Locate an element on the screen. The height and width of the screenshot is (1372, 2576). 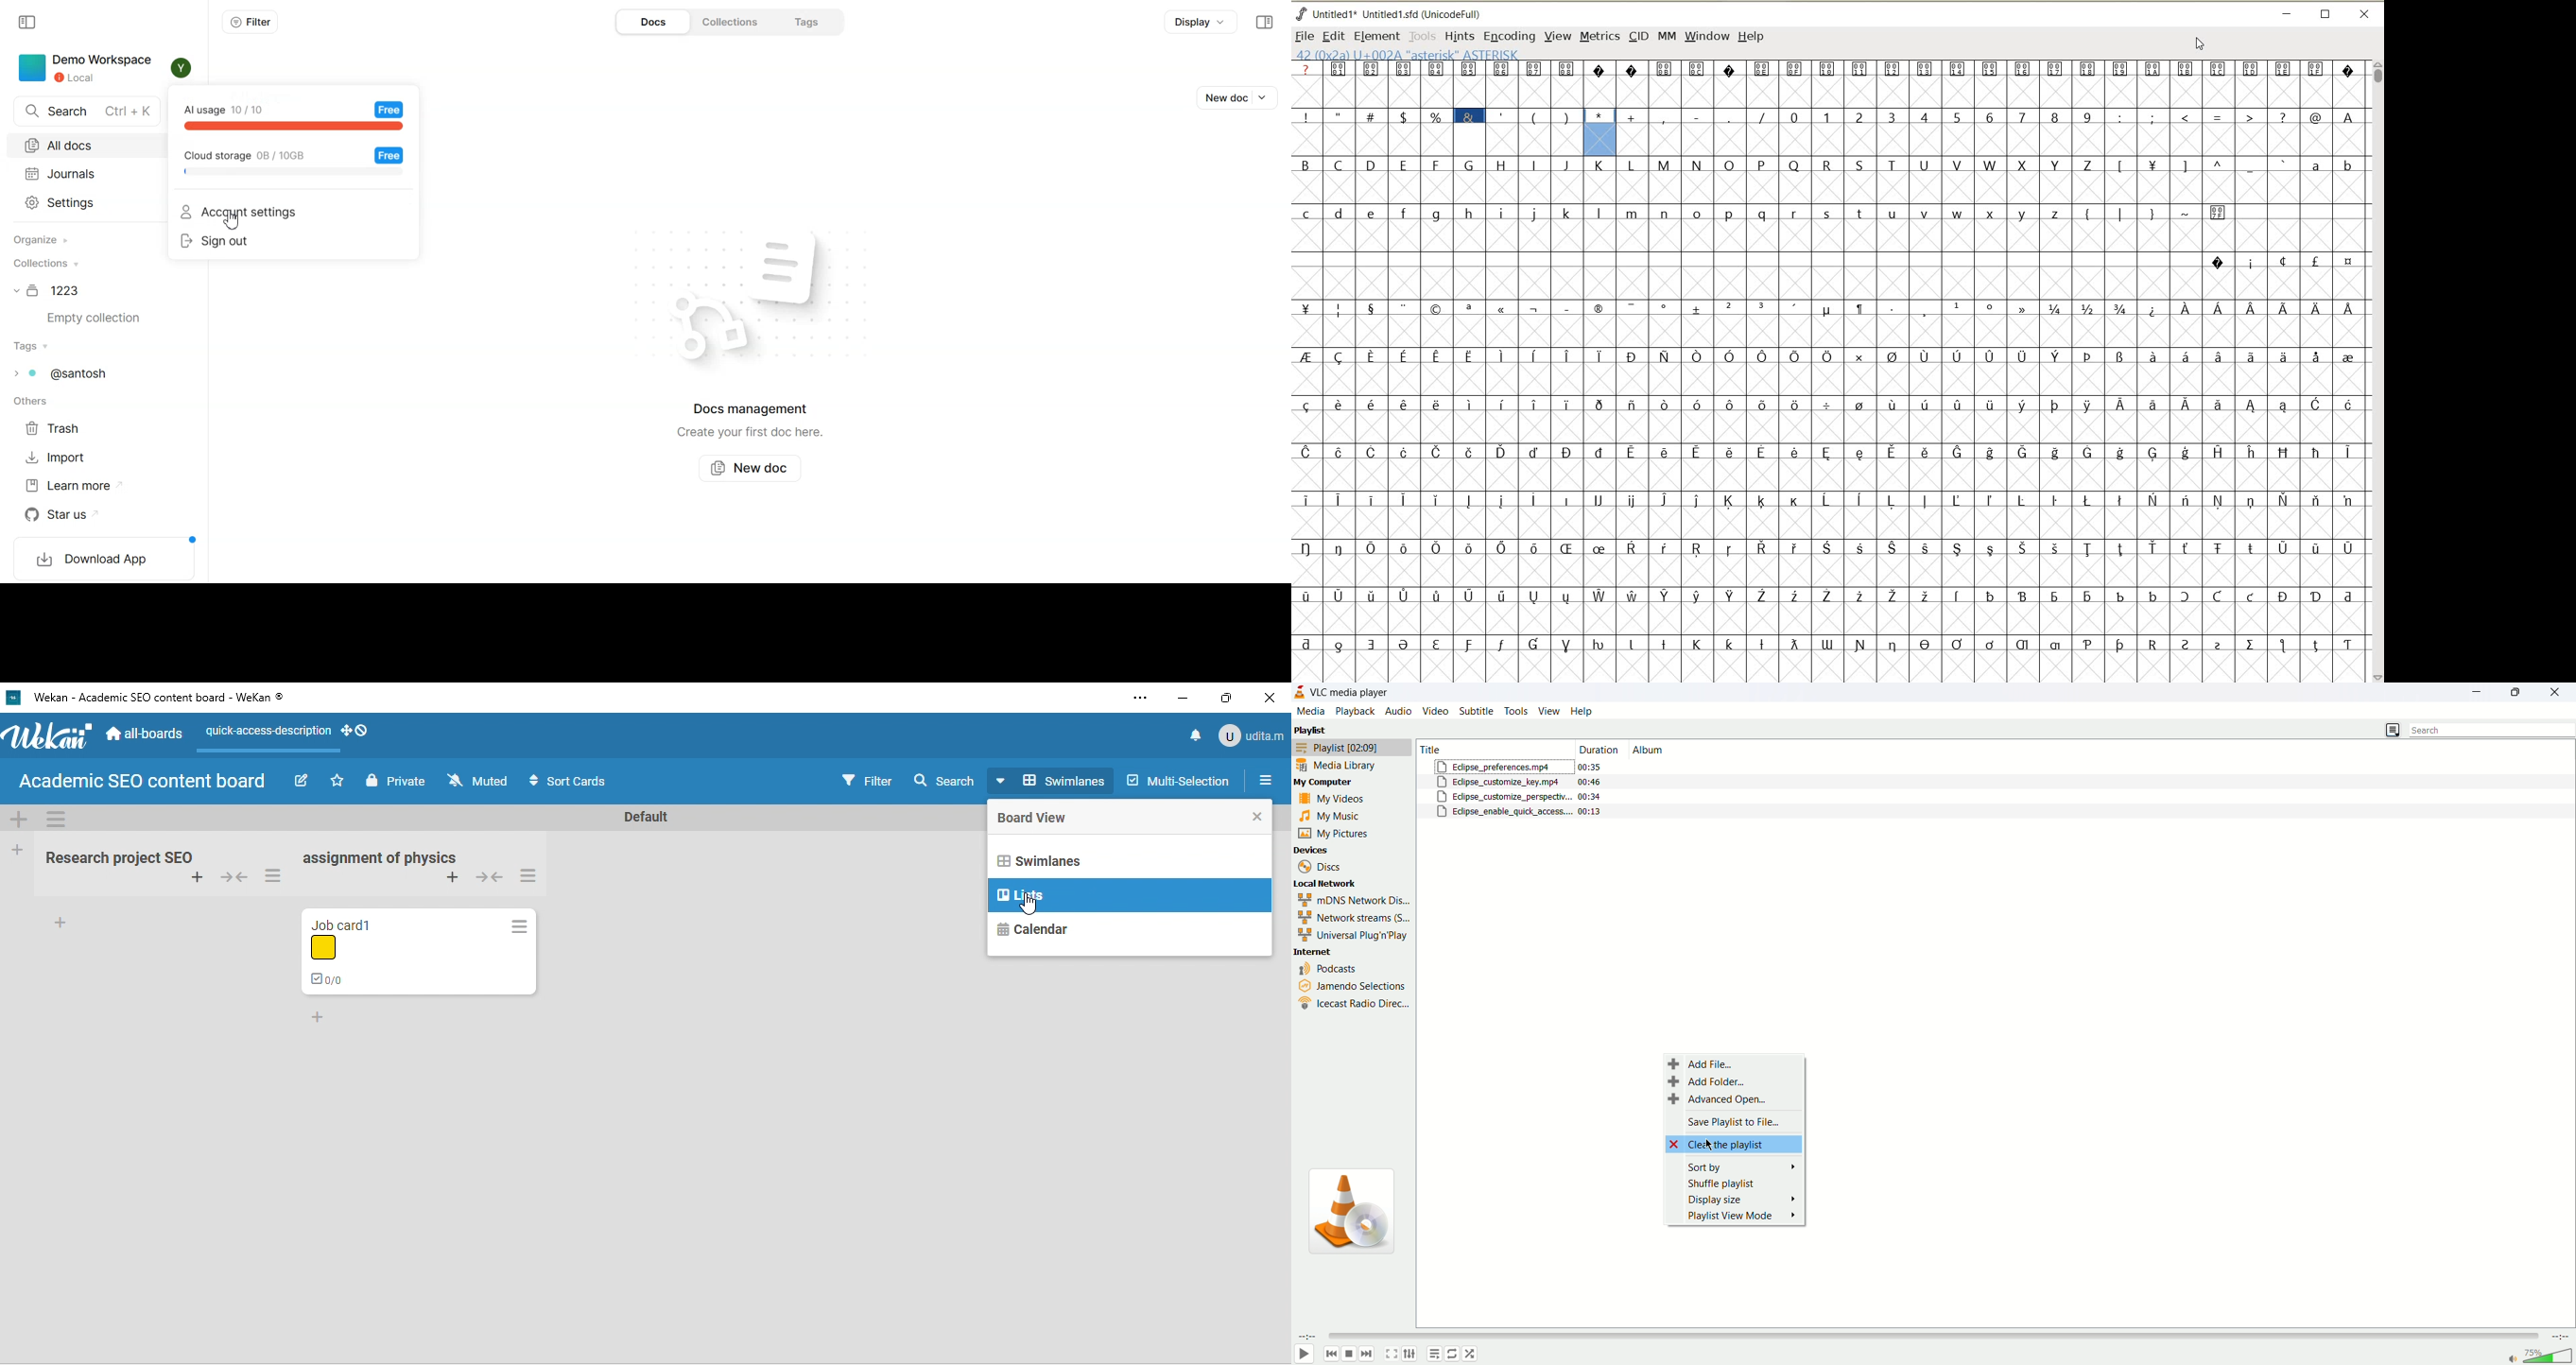
playlist is located at coordinates (1434, 1354).